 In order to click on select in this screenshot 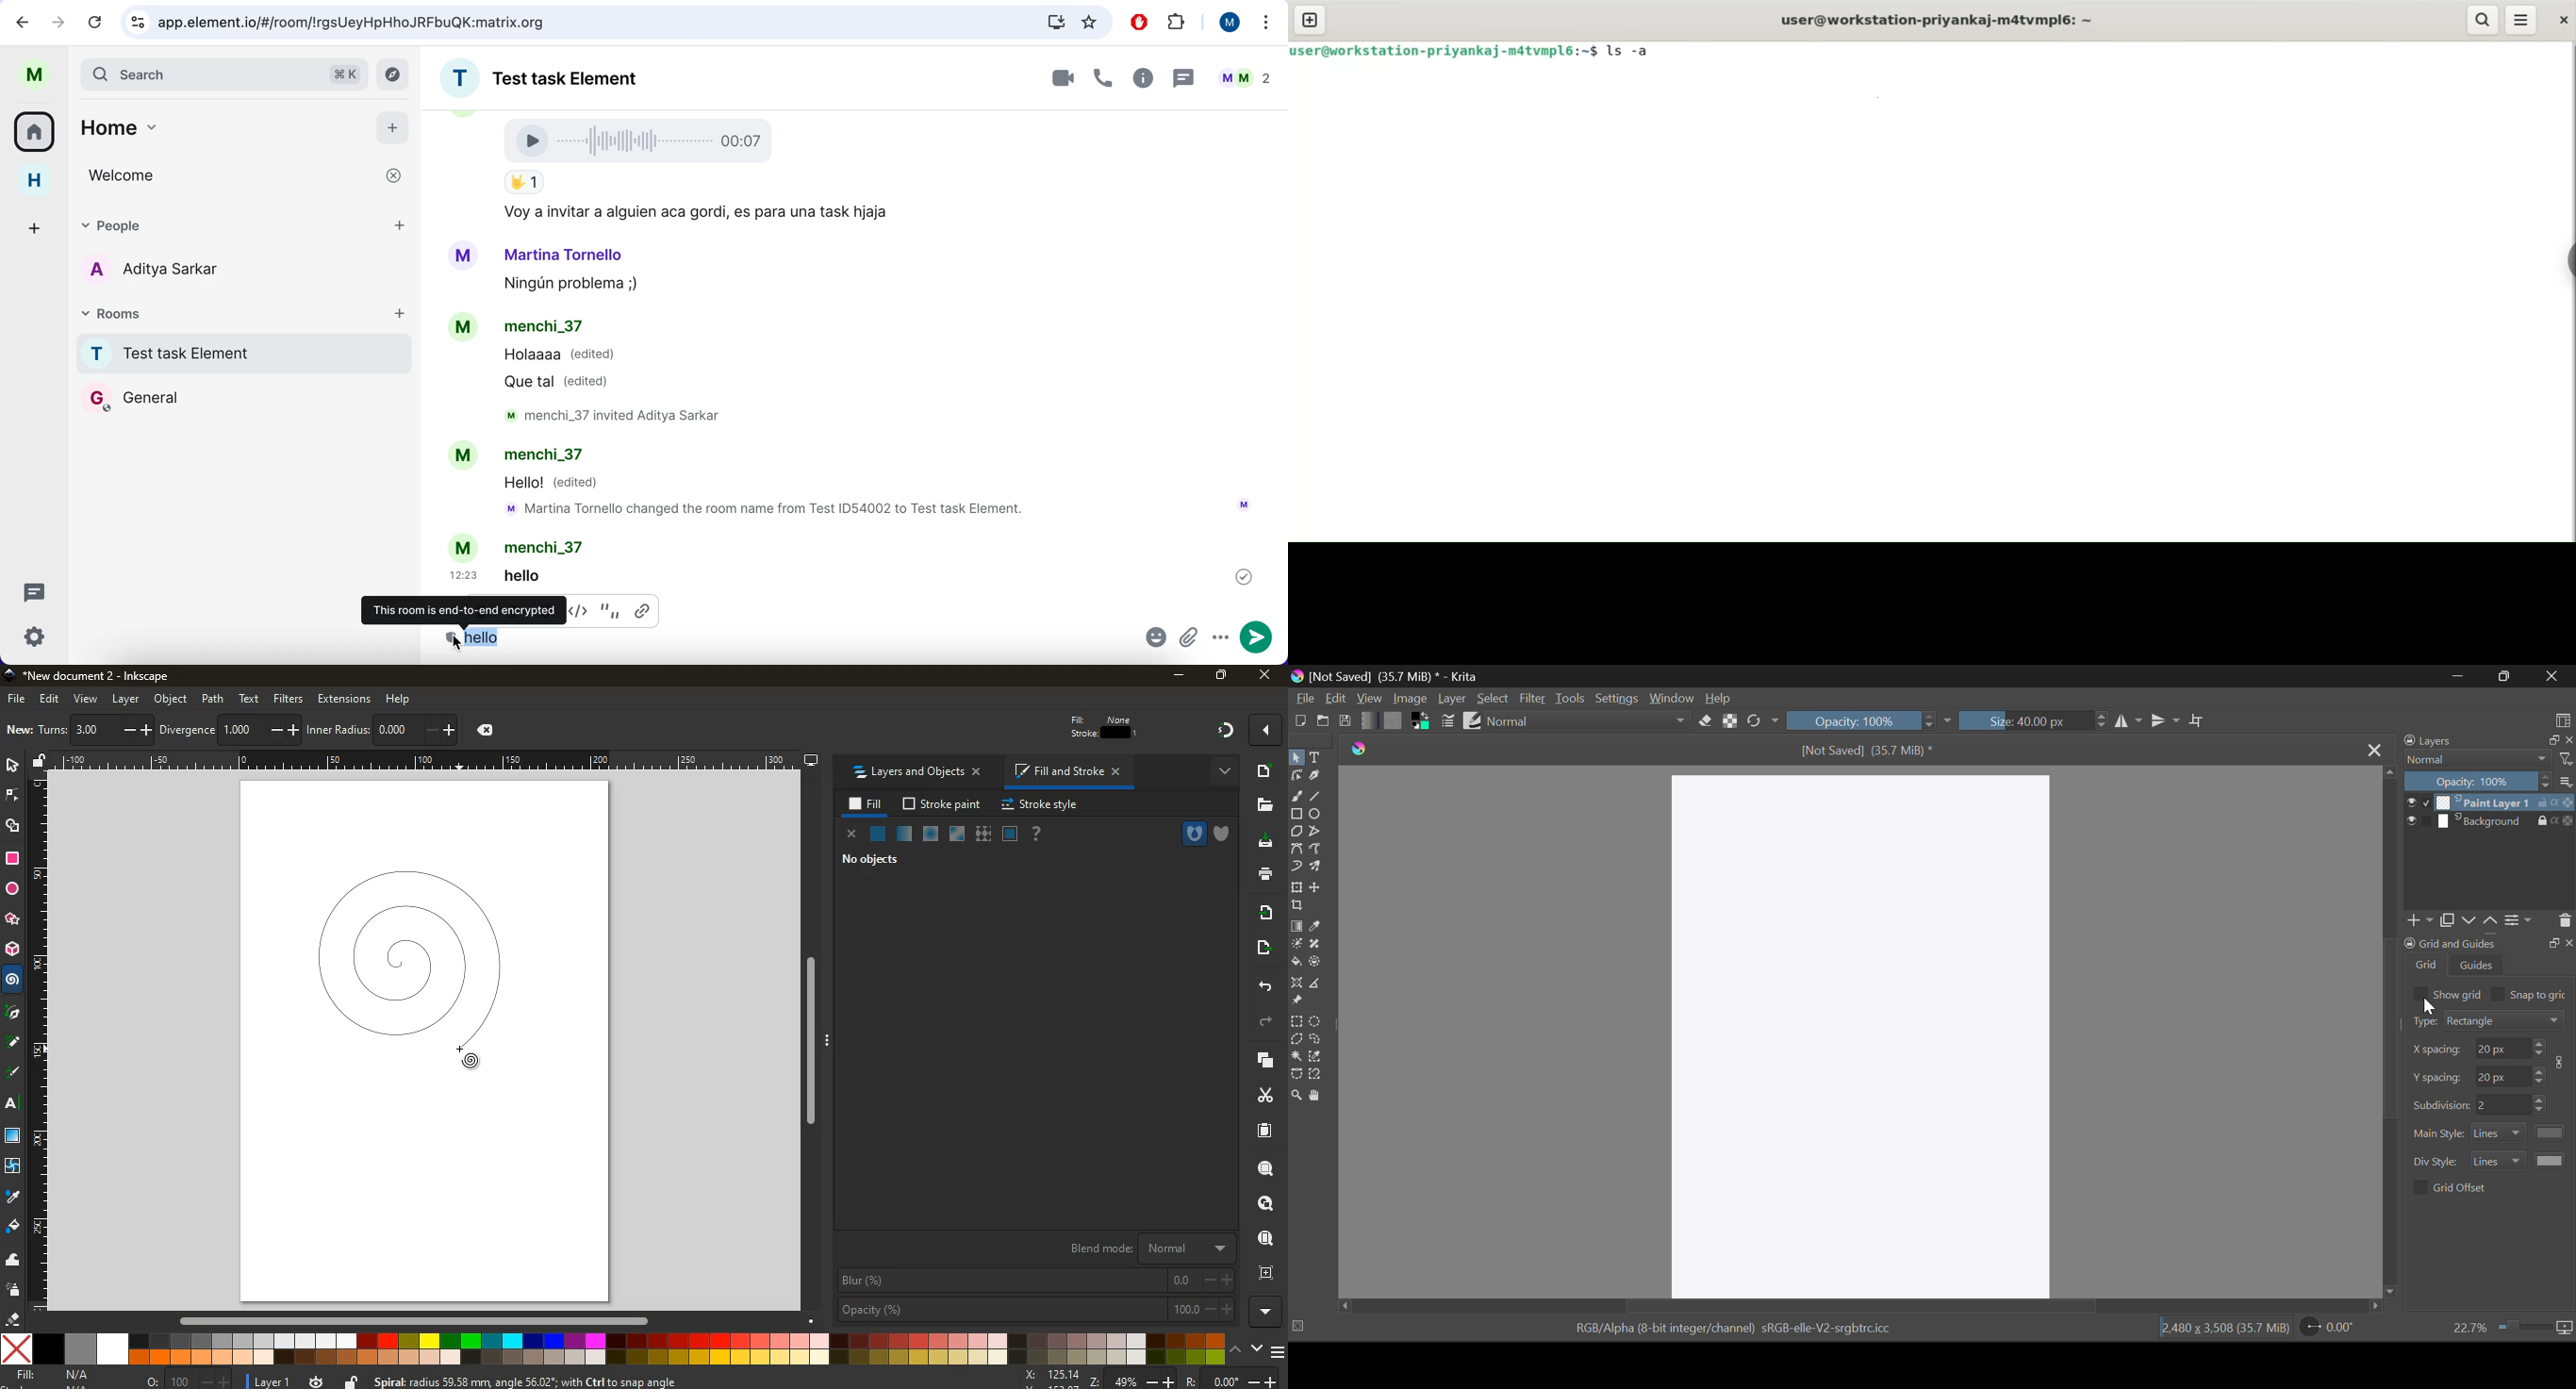, I will do `click(12, 765)`.